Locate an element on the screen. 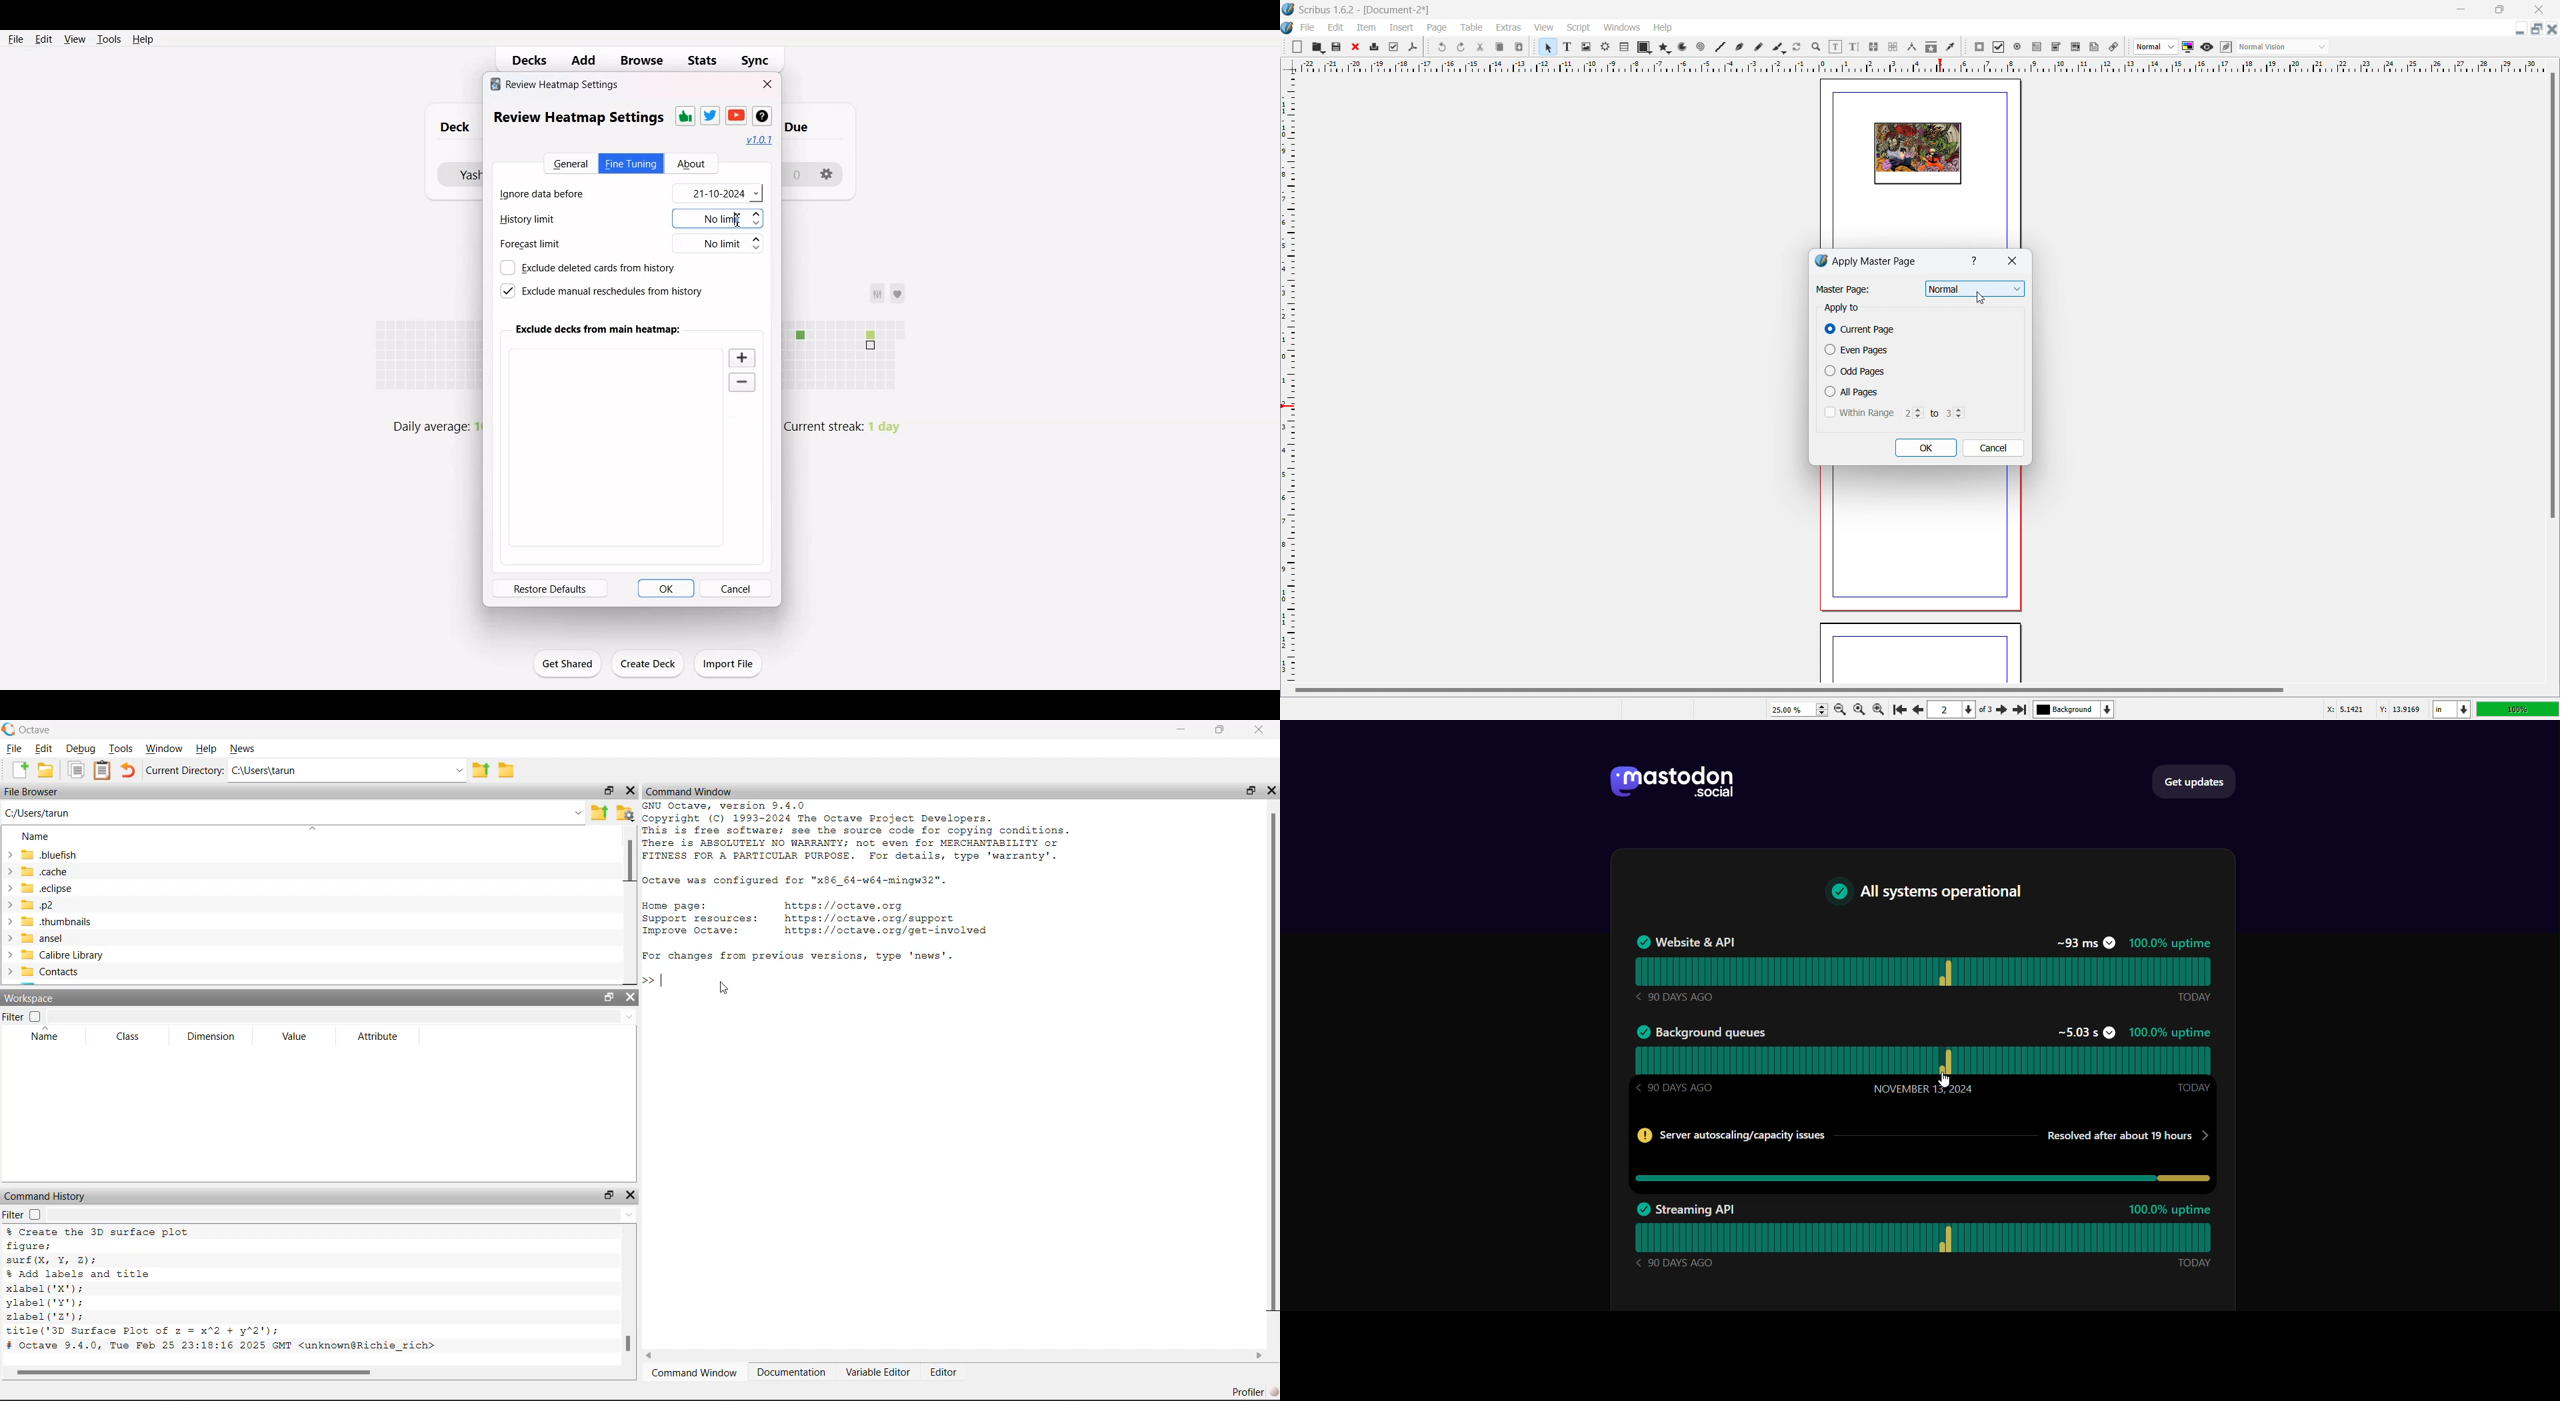  to is located at coordinates (1932, 413).